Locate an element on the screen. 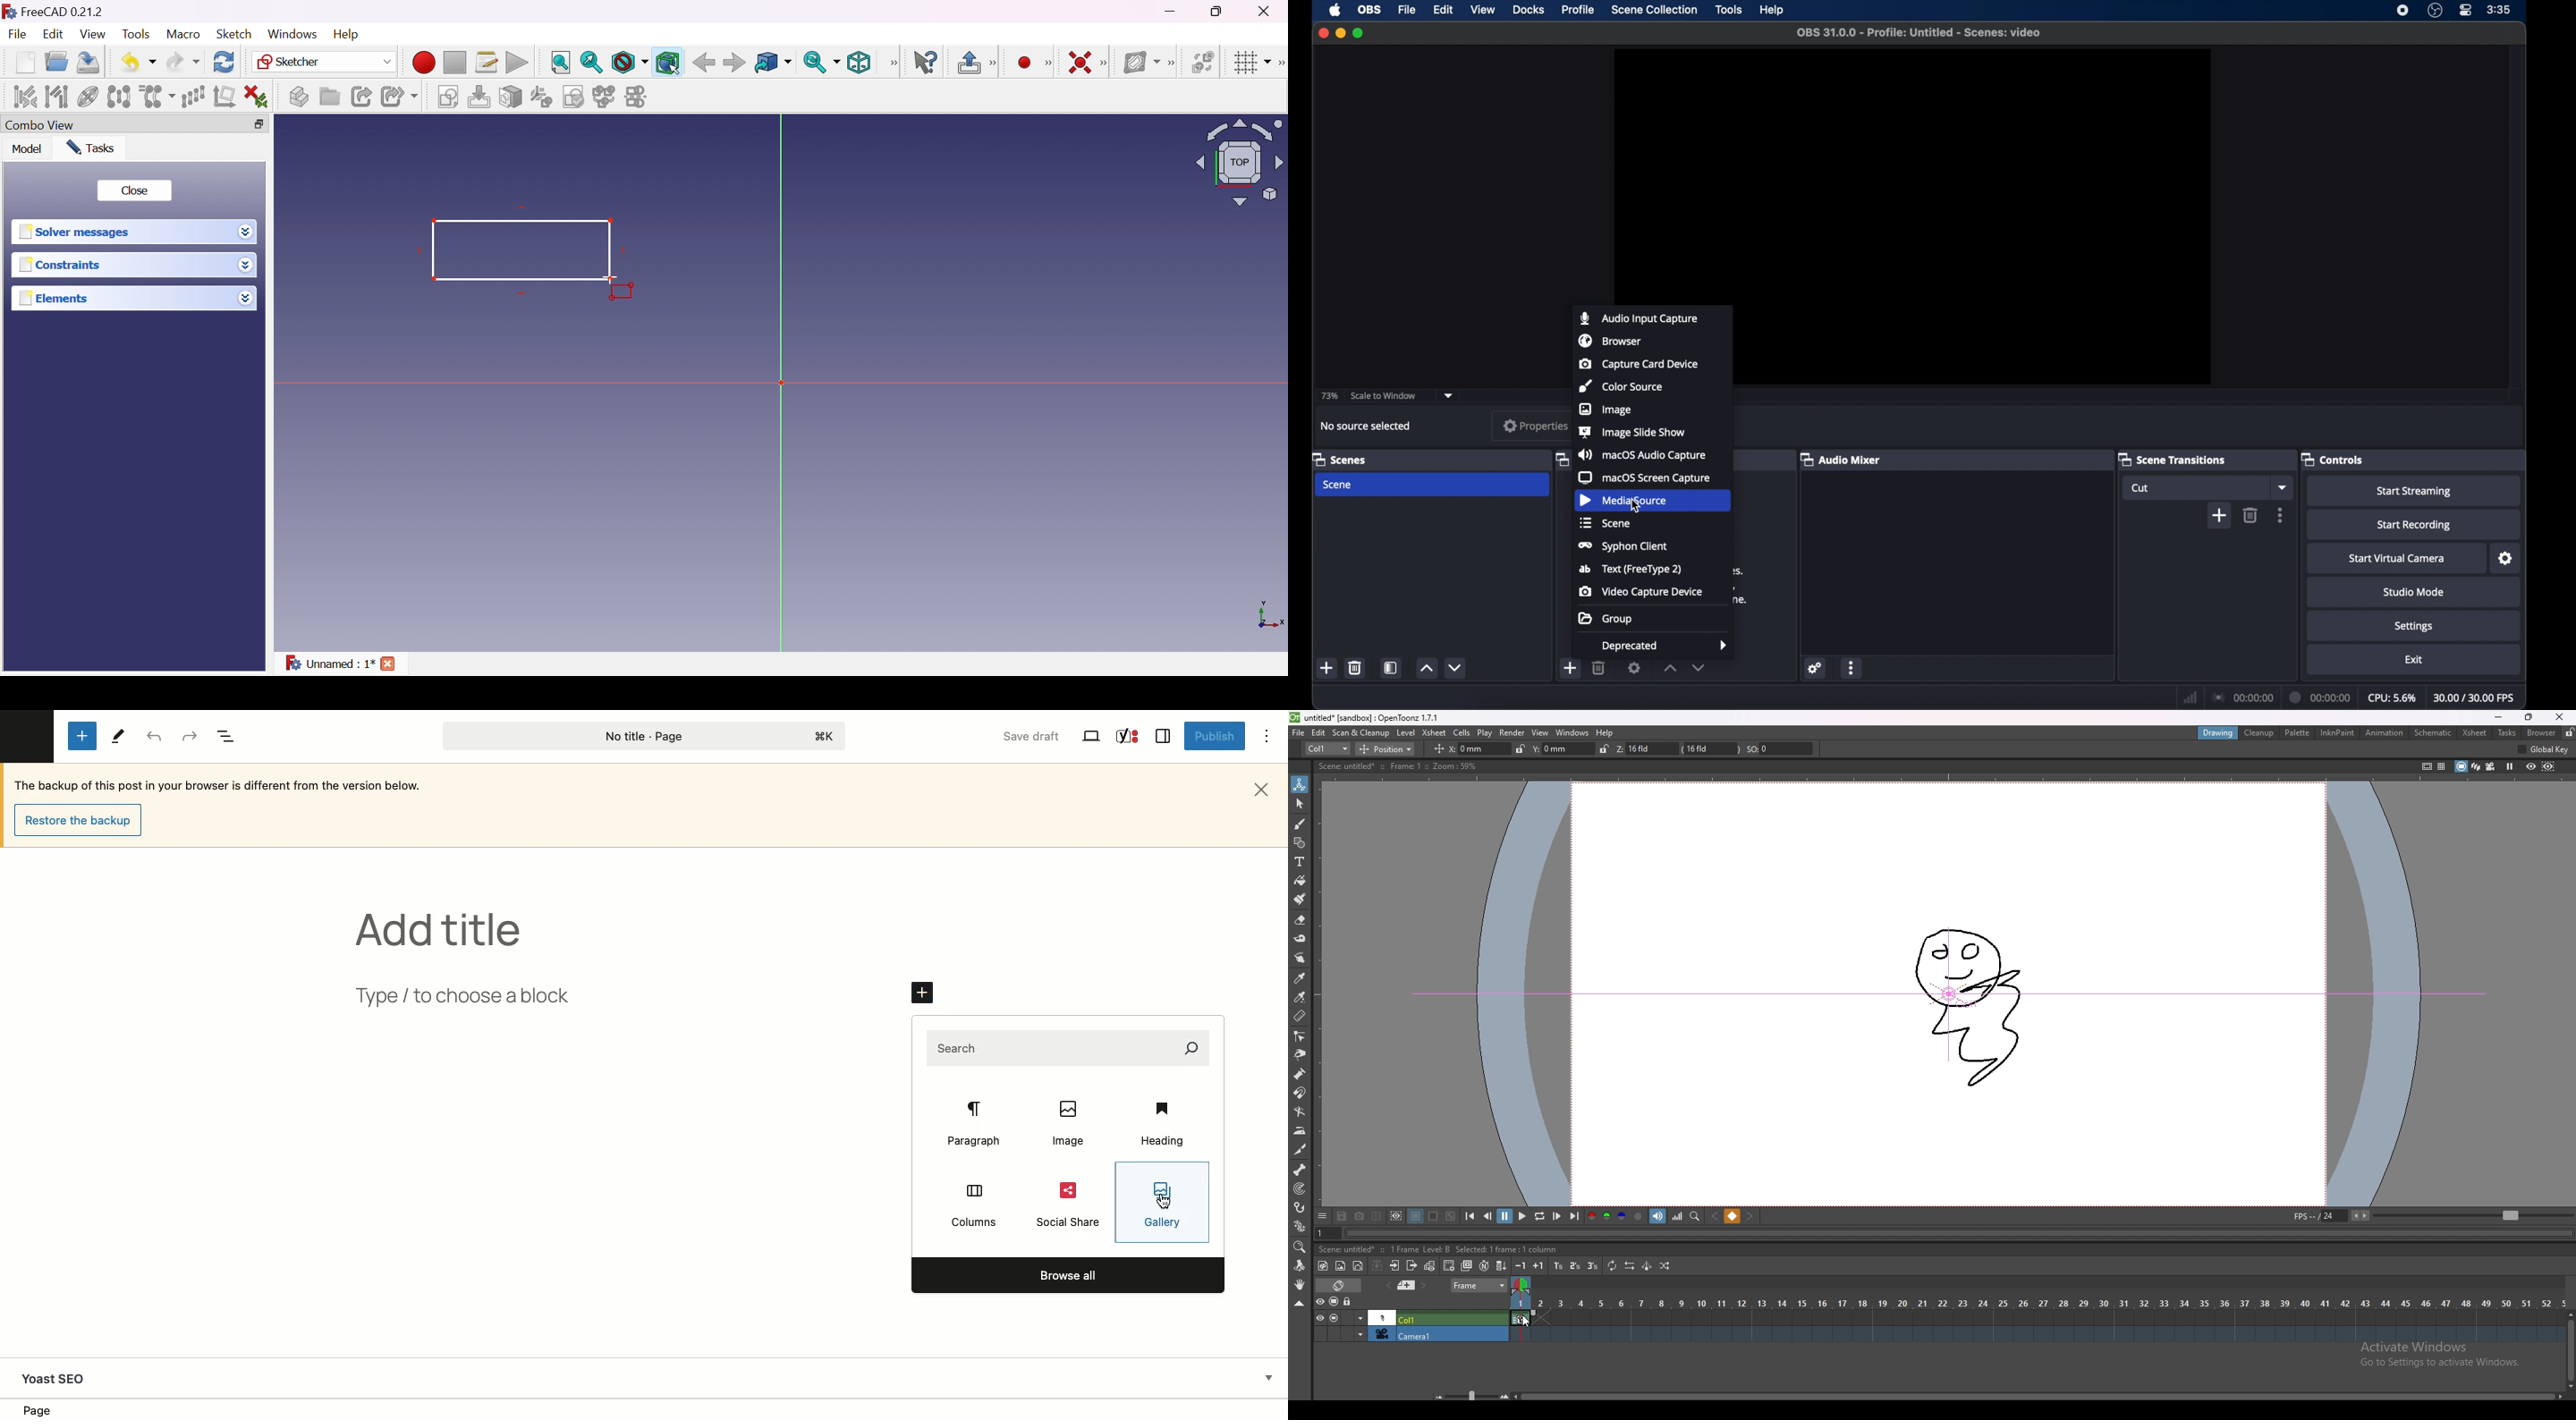 The image size is (2576, 1428). FreeCAD 0.21.2 is located at coordinates (62, 11).